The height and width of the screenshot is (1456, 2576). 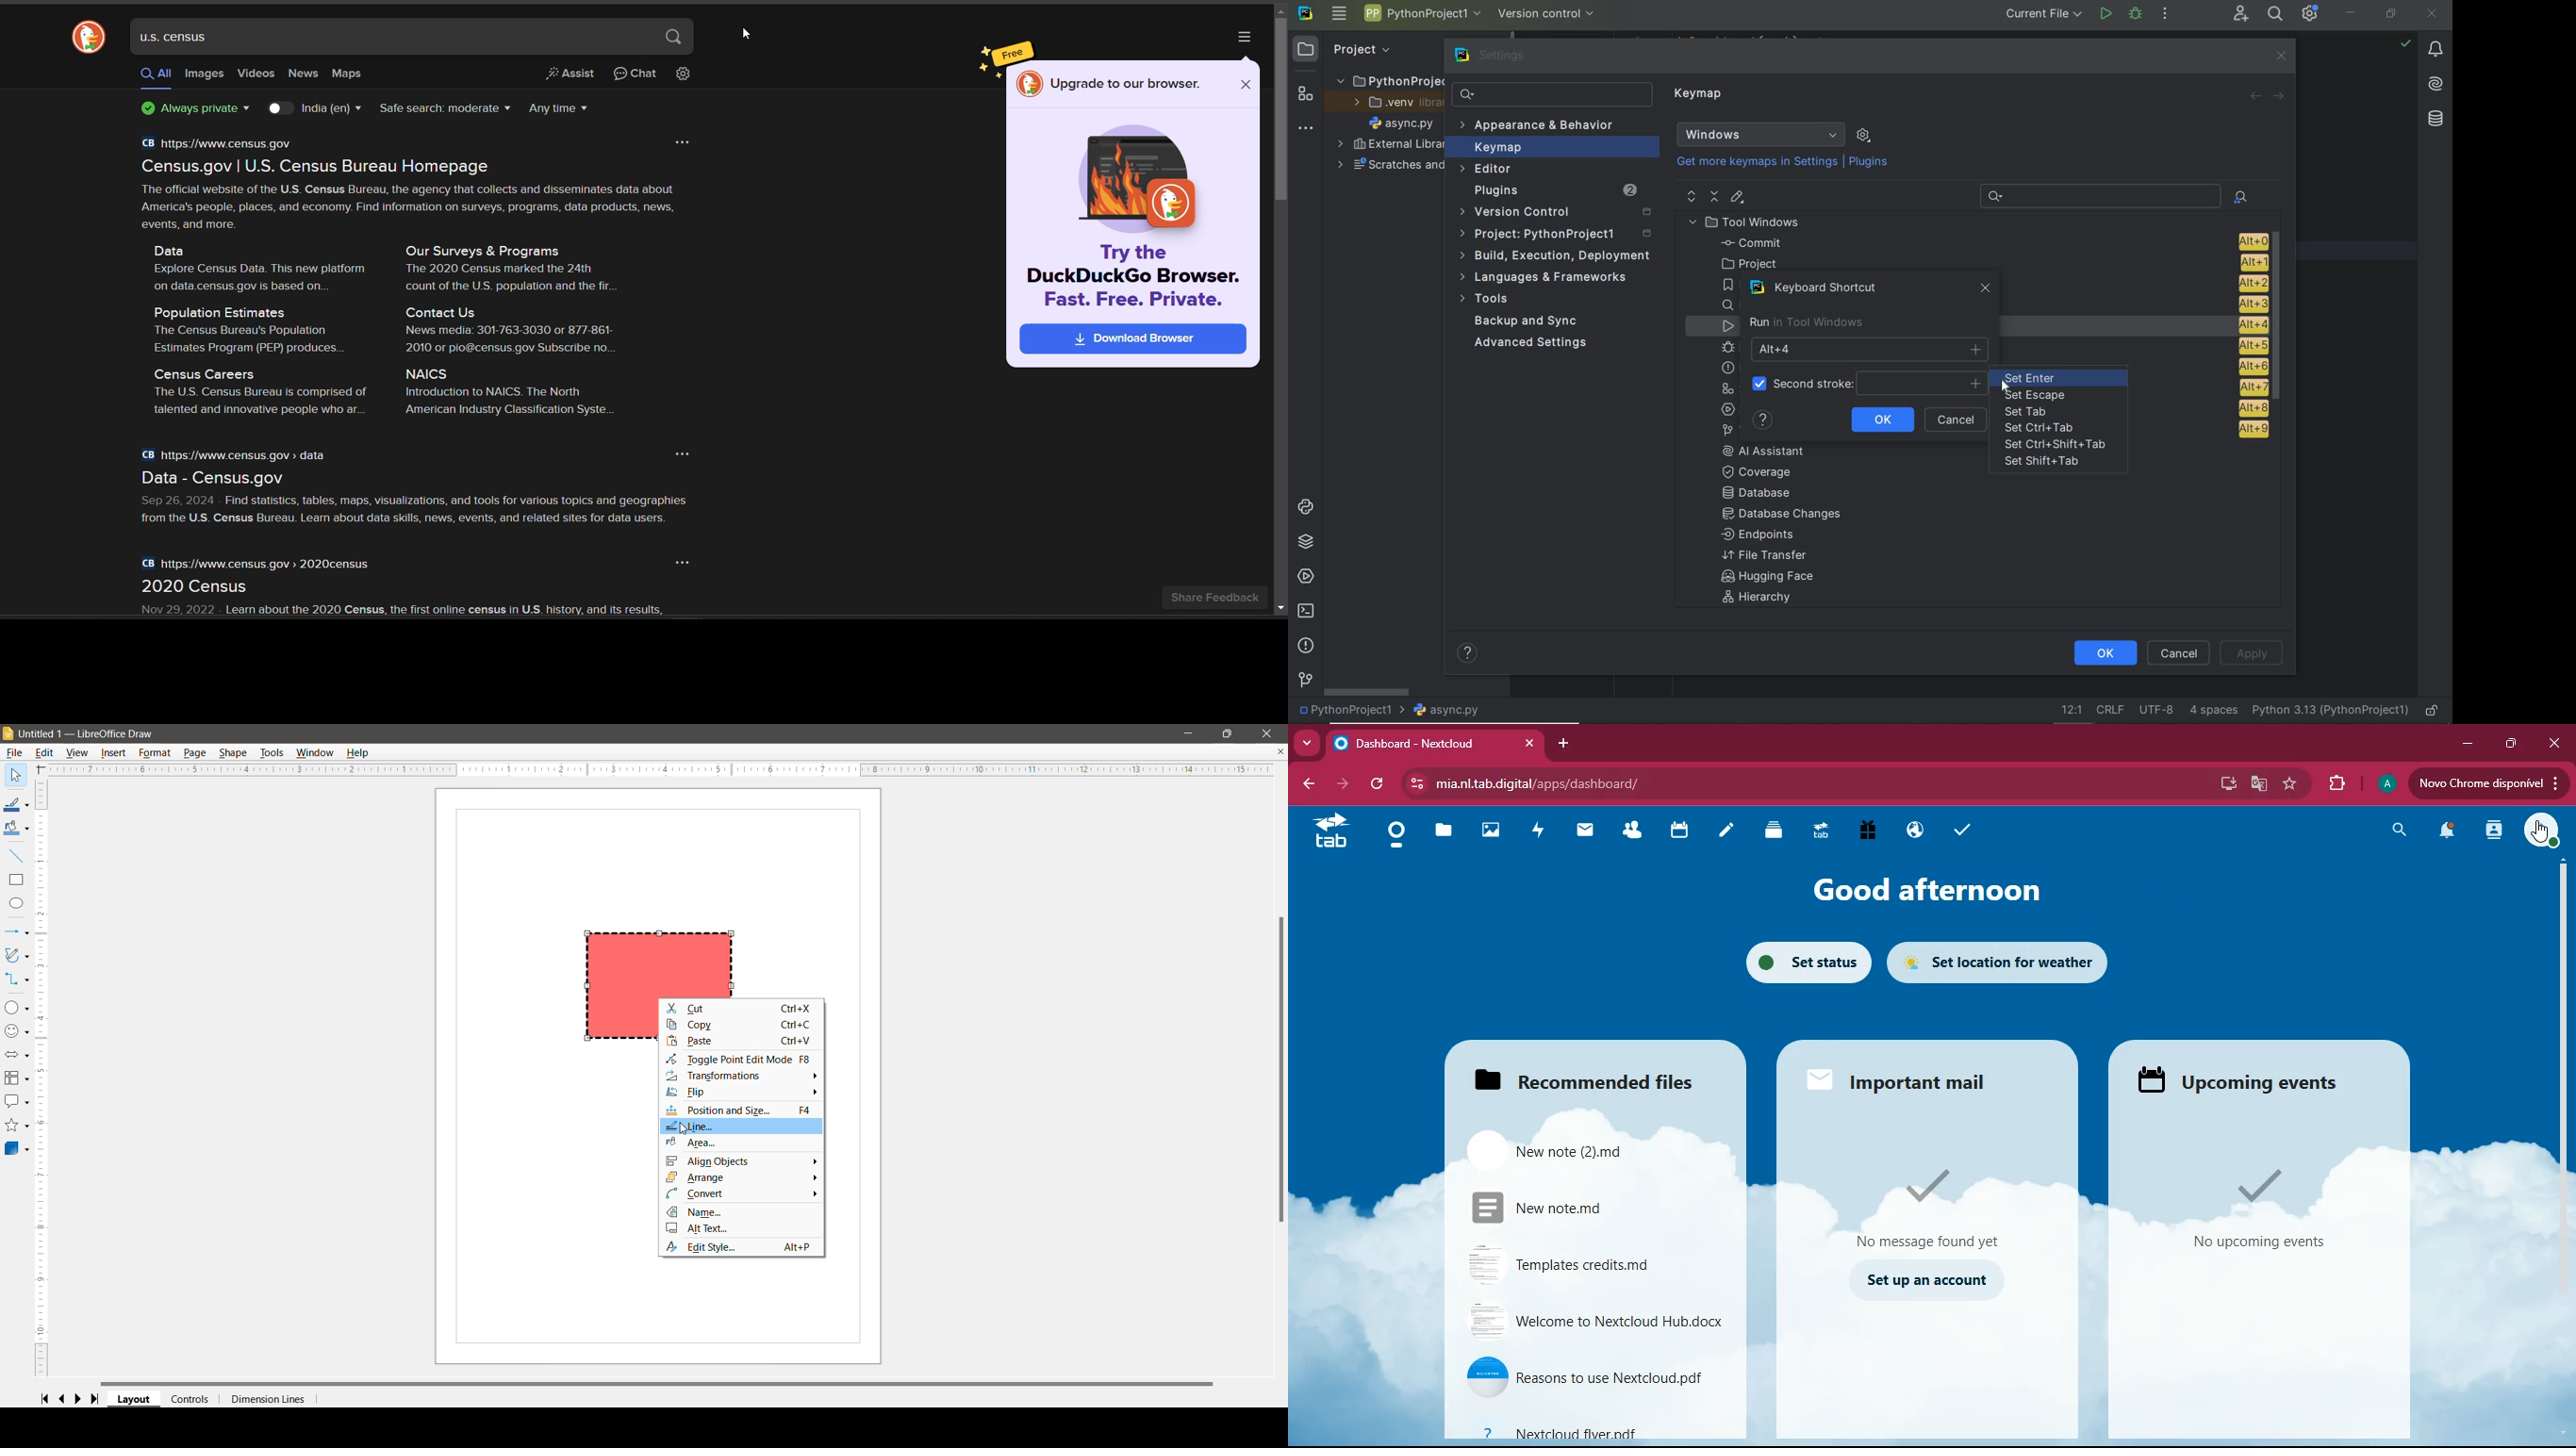 What do you see at coordinates (2292, 785) in the screenshot?
I see `favorites` at bounding box center [2292, 785].